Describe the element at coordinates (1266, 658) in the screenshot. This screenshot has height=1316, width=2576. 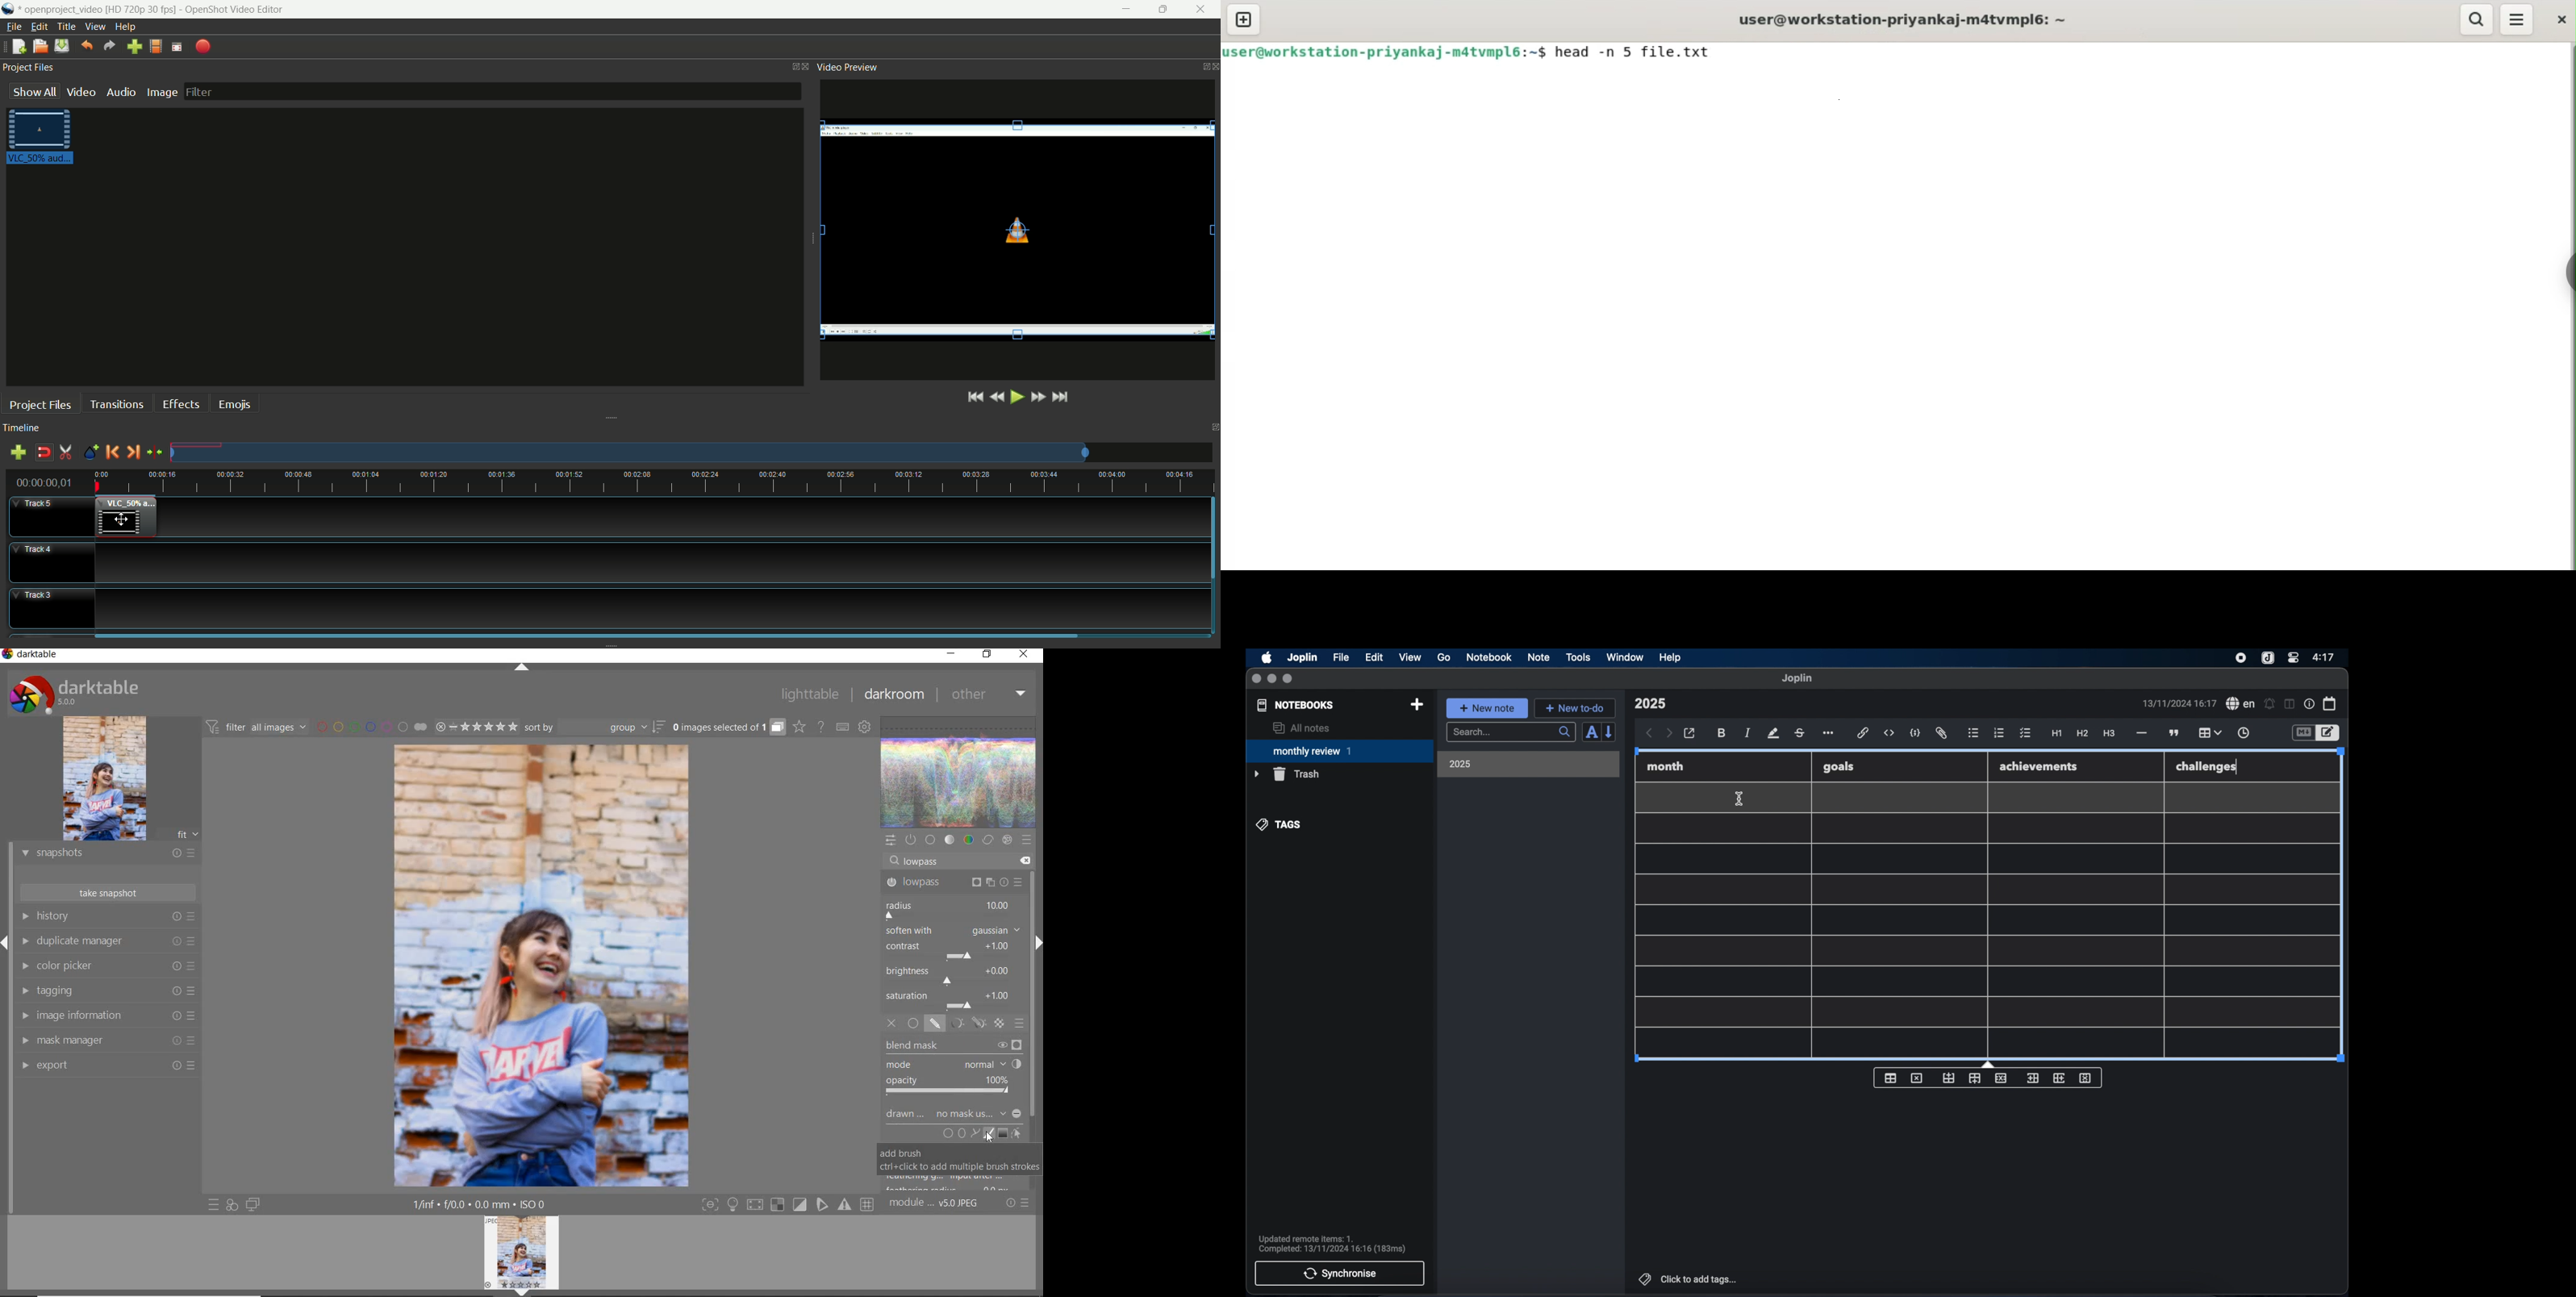
I see `apple icon` at that location.